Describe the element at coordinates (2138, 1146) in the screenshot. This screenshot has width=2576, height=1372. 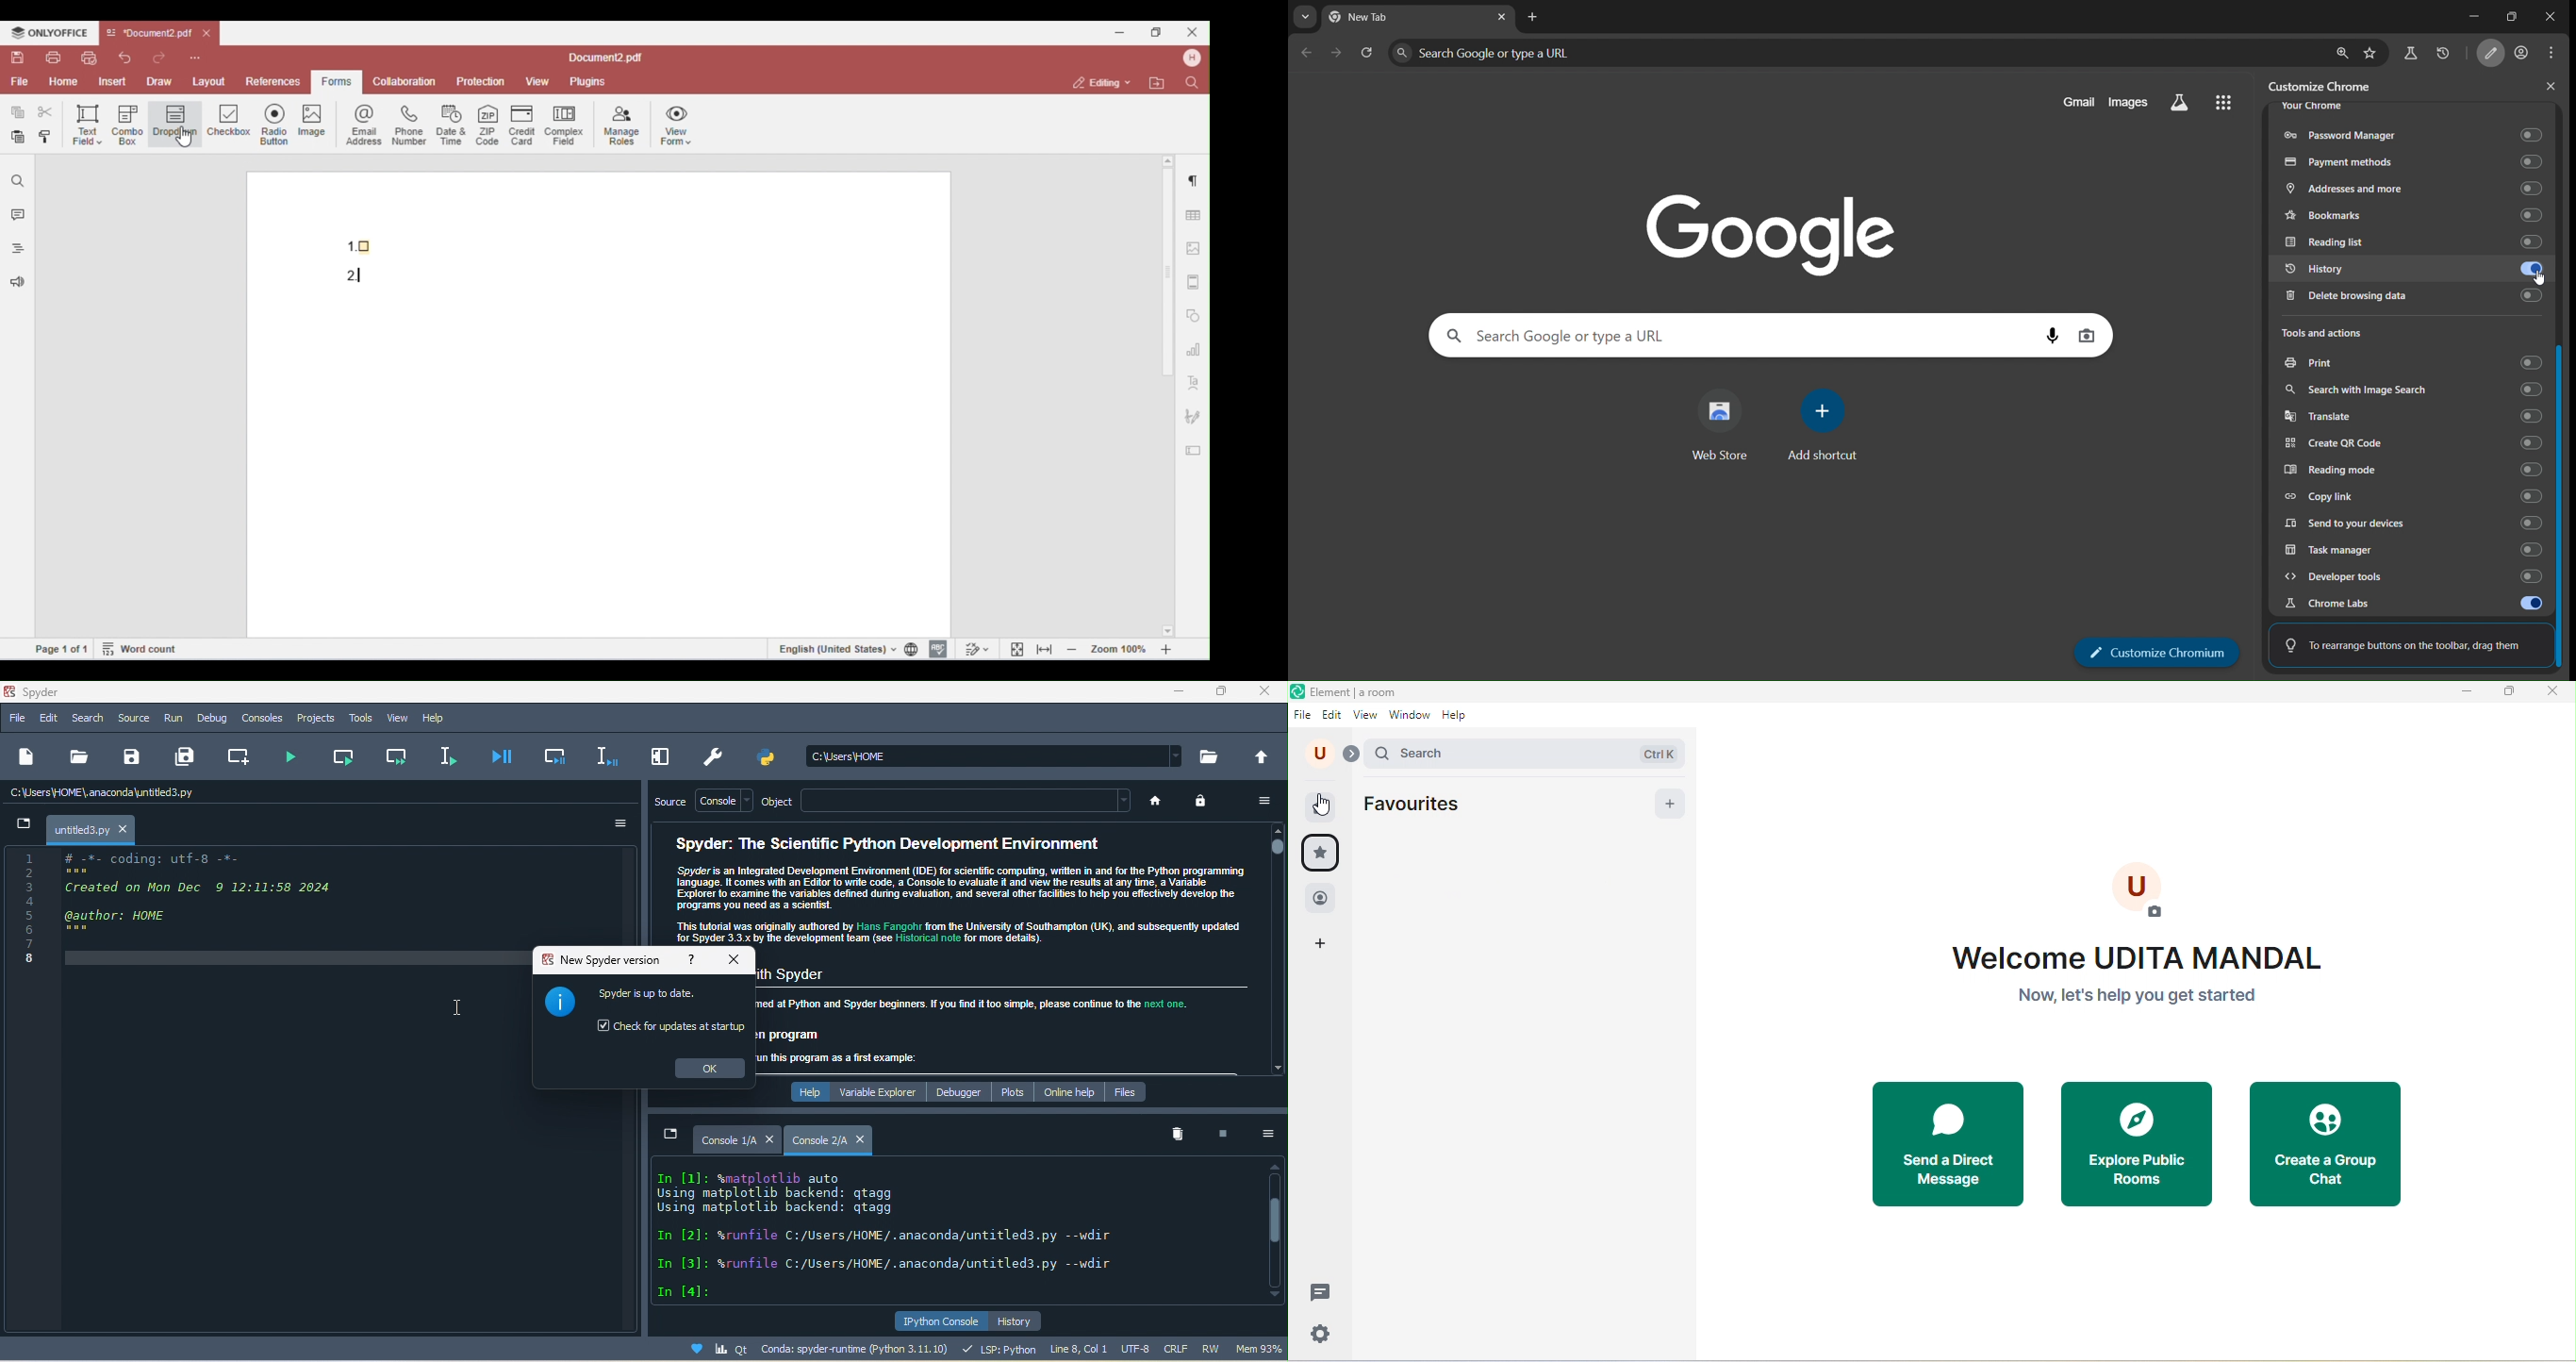
I see `explore public rooms` at that location.